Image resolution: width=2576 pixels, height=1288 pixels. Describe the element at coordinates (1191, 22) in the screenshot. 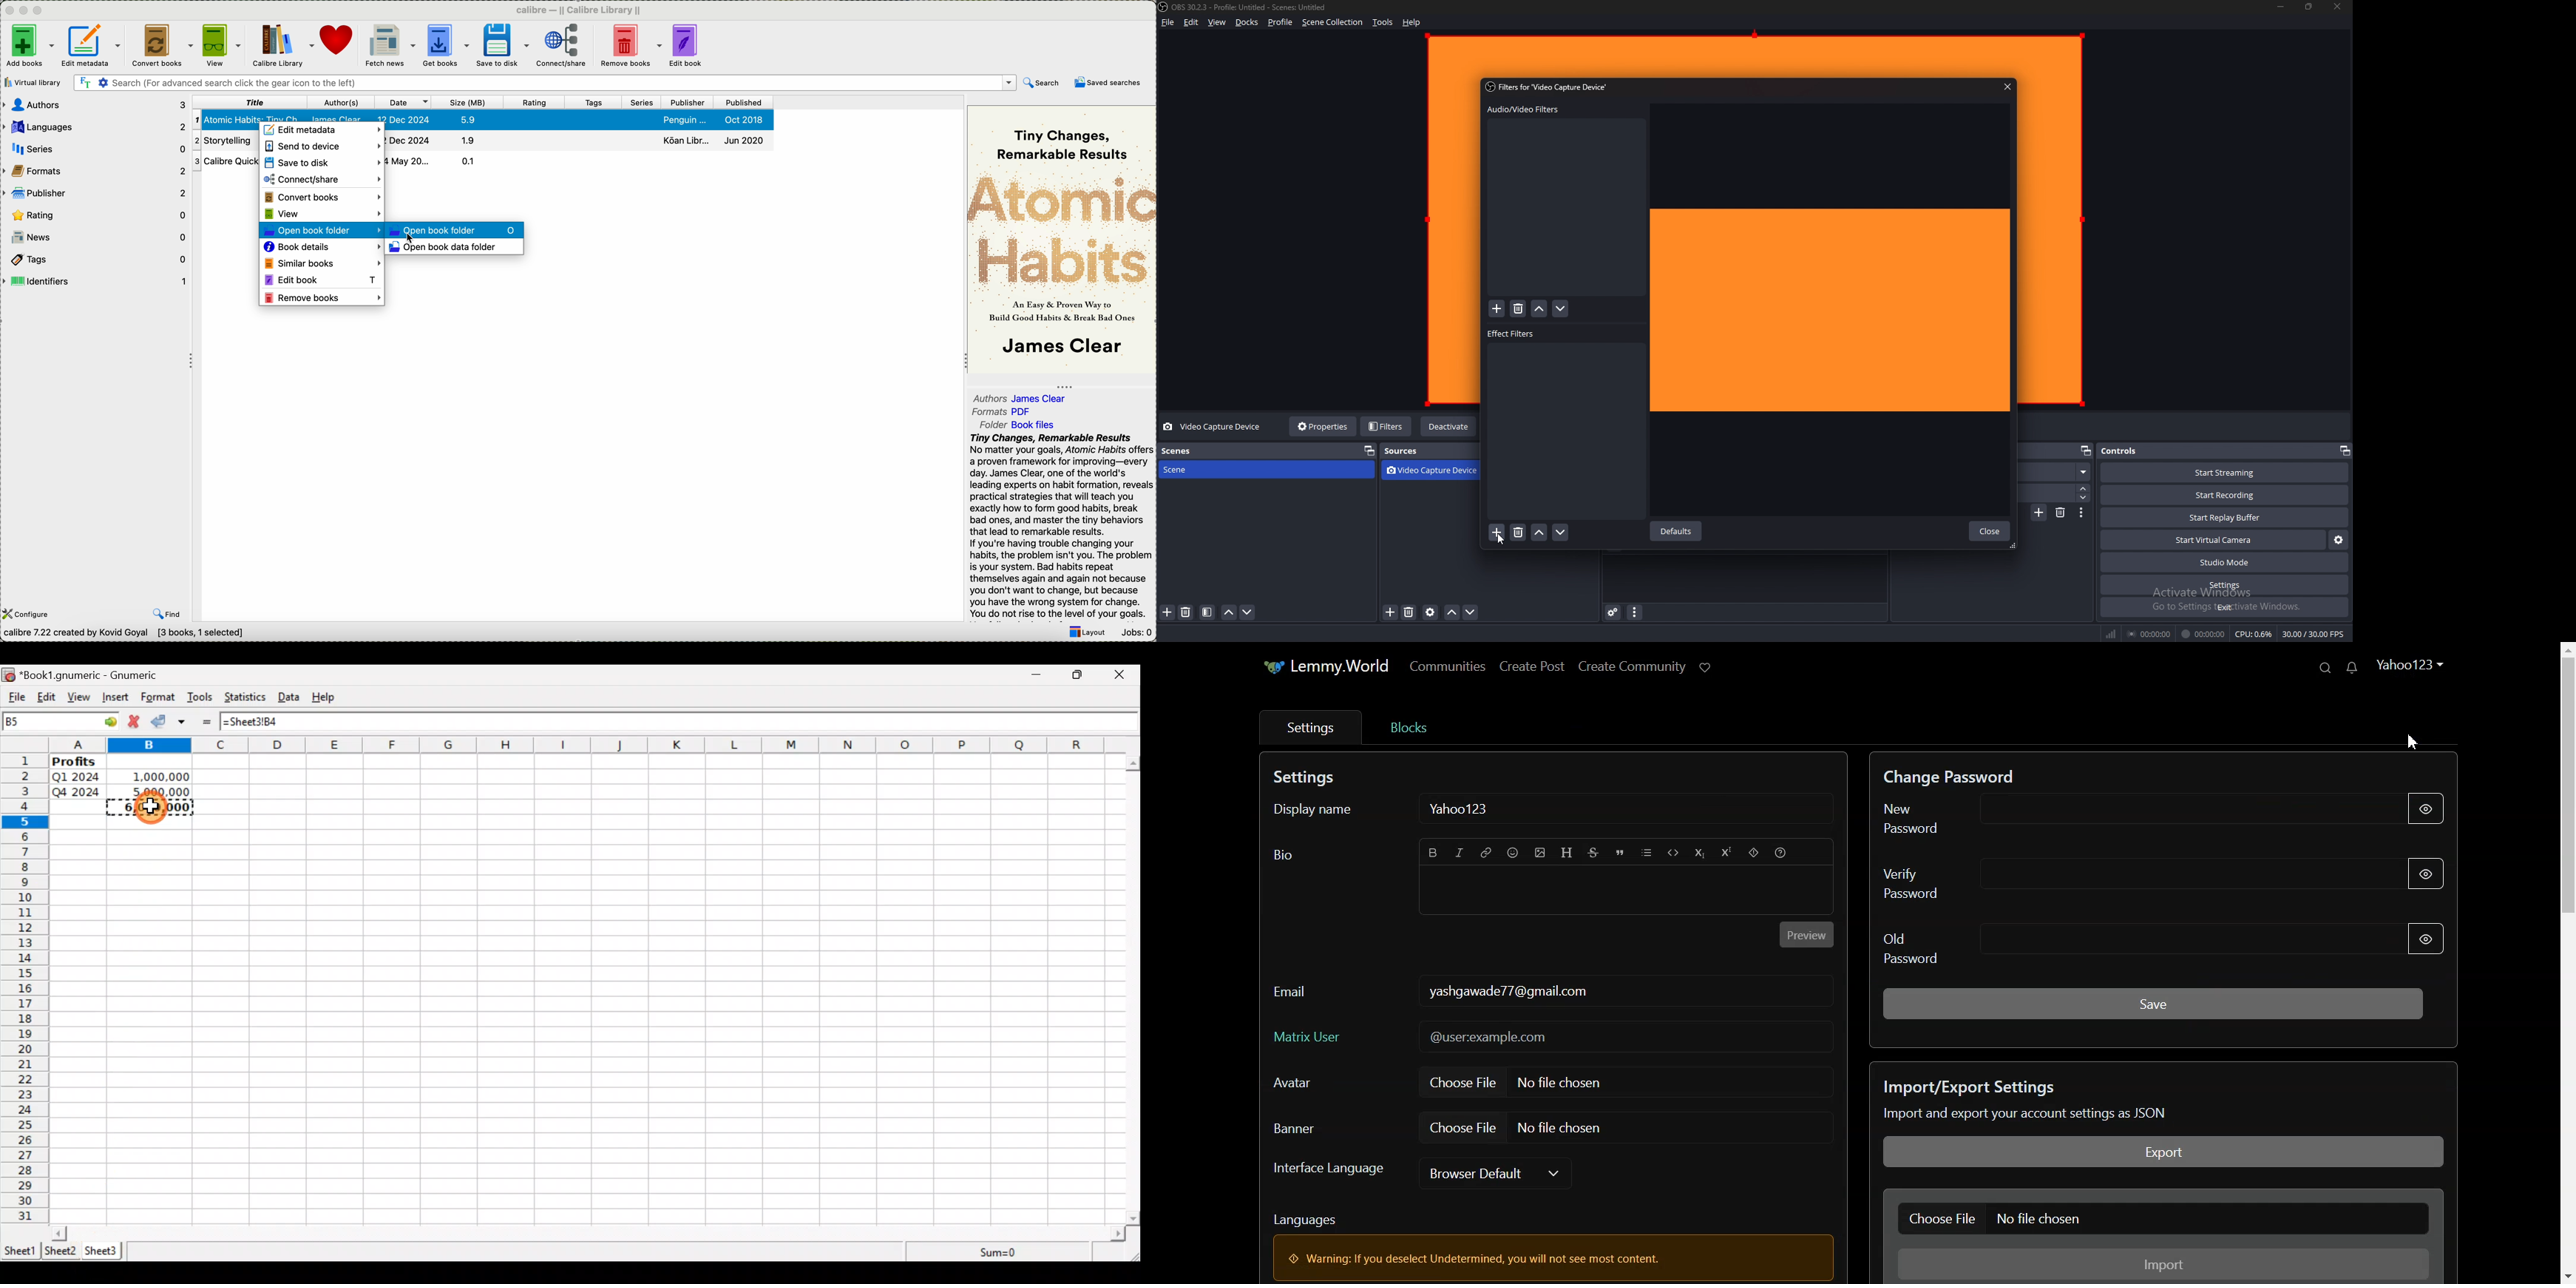

I see `edit` at that location.